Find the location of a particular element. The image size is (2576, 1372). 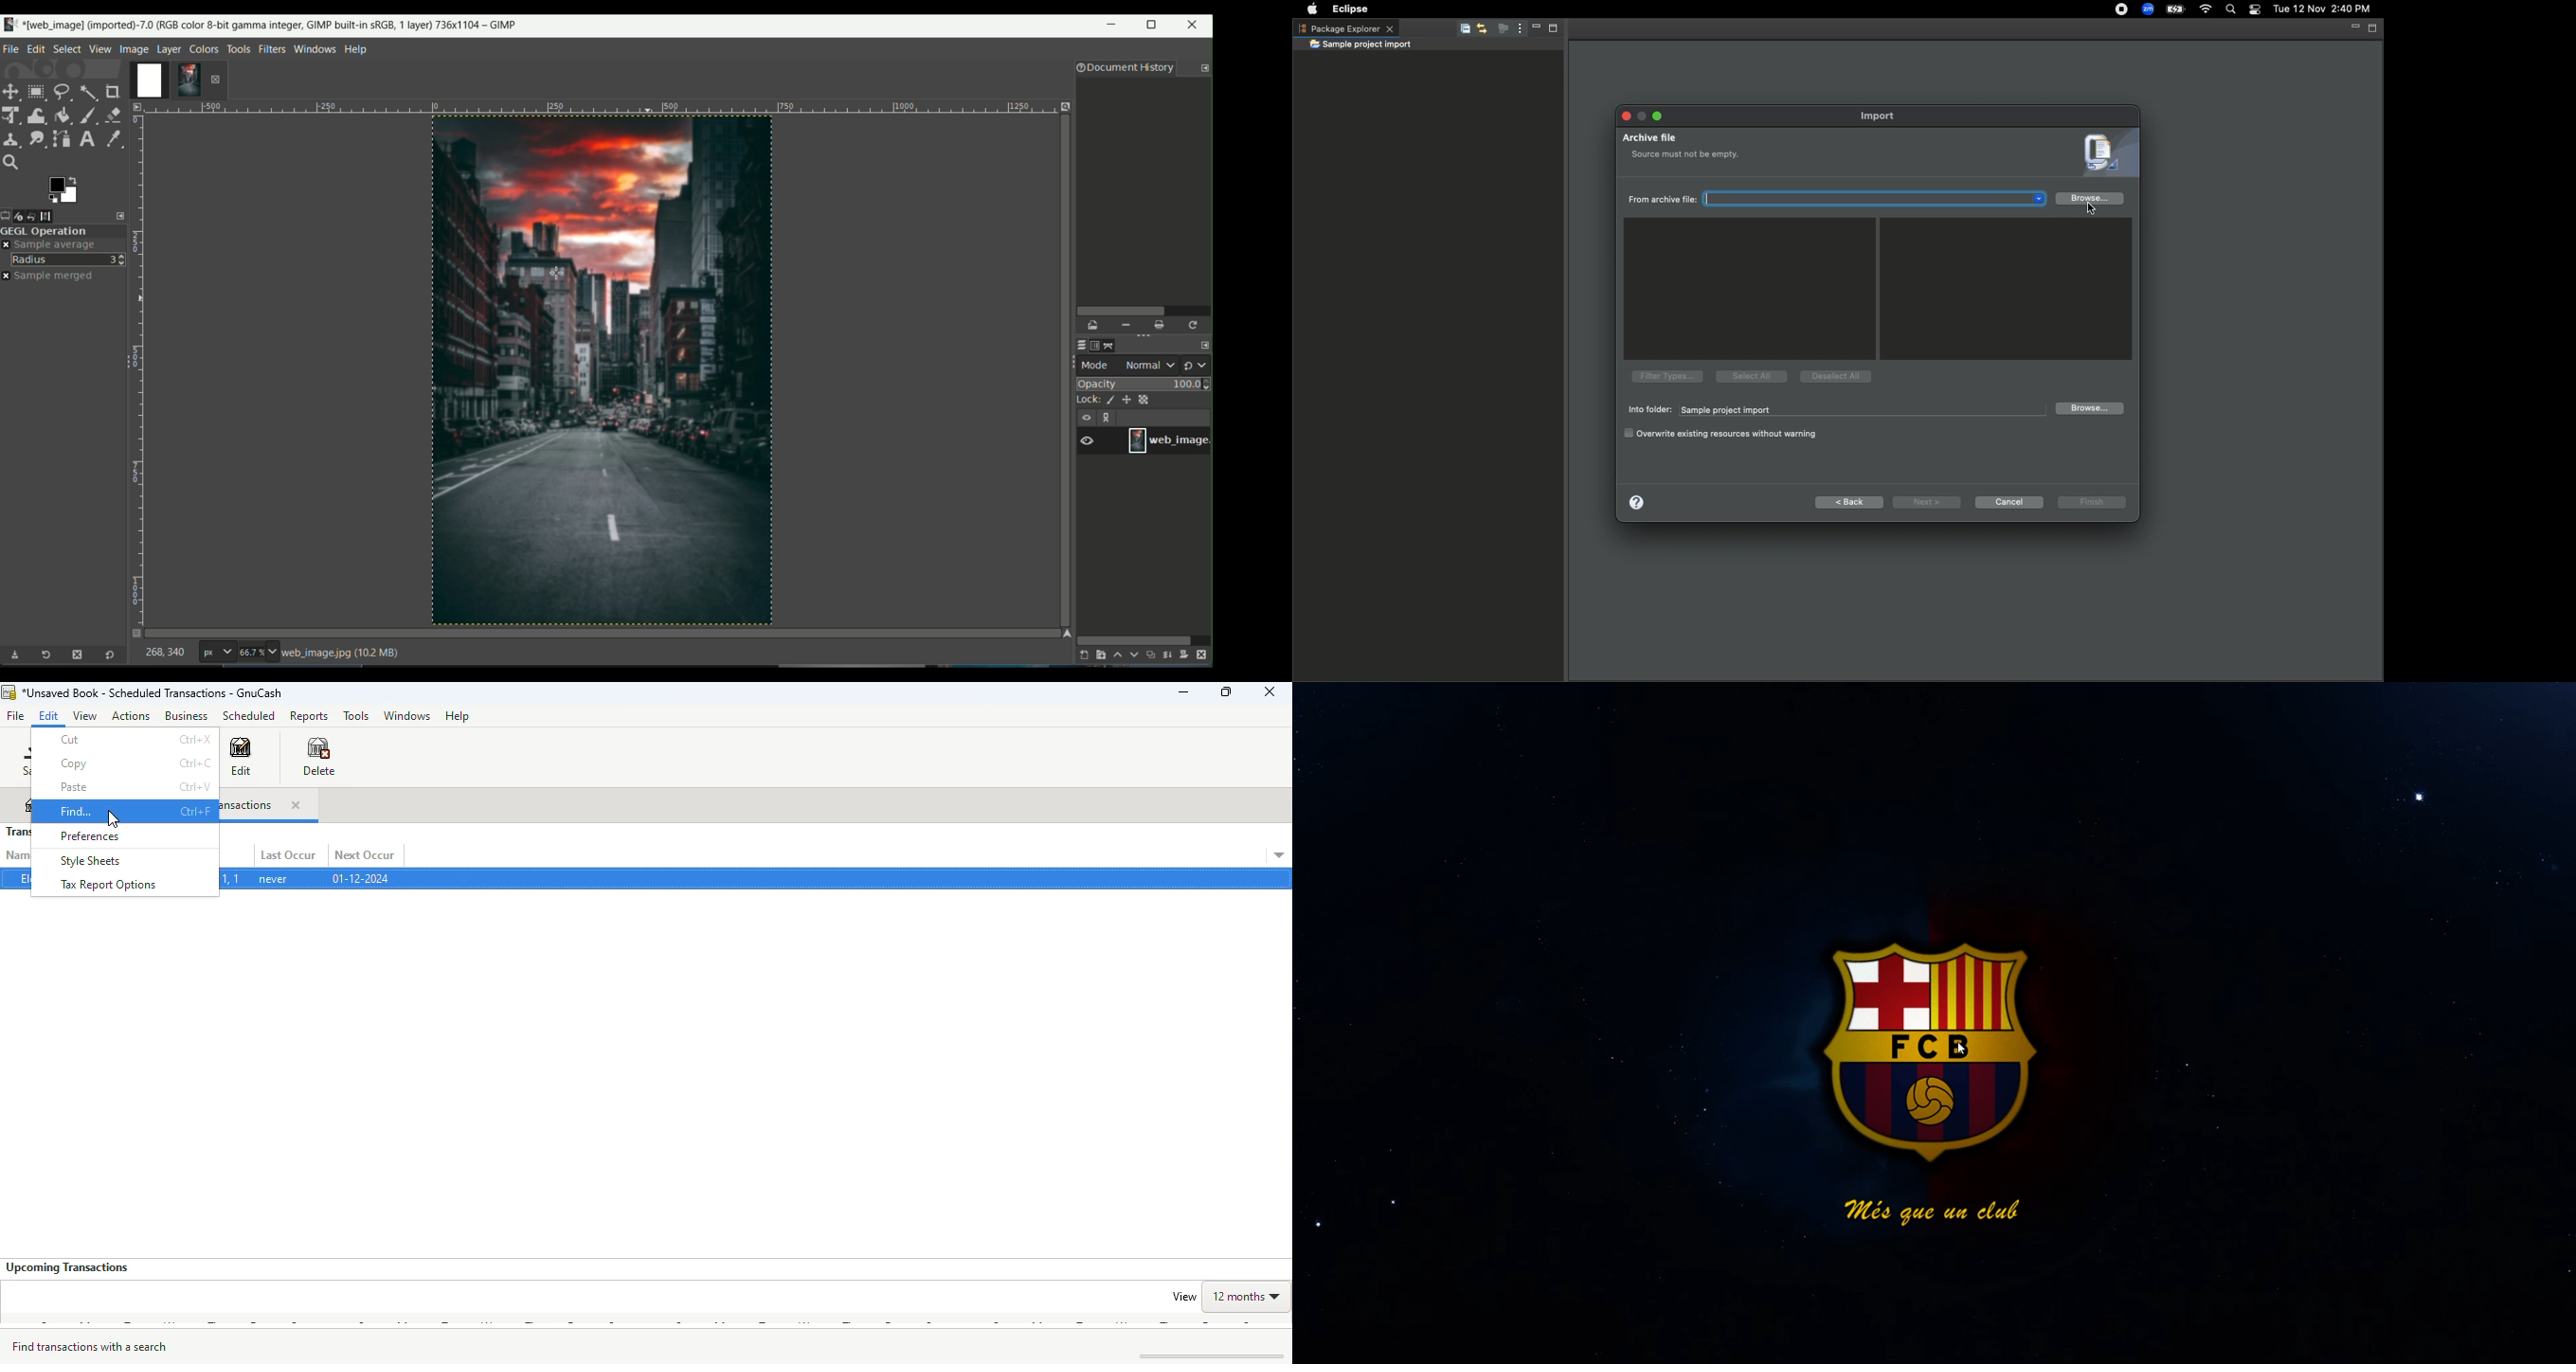

eraser tool is located at coordinates (114, 113).